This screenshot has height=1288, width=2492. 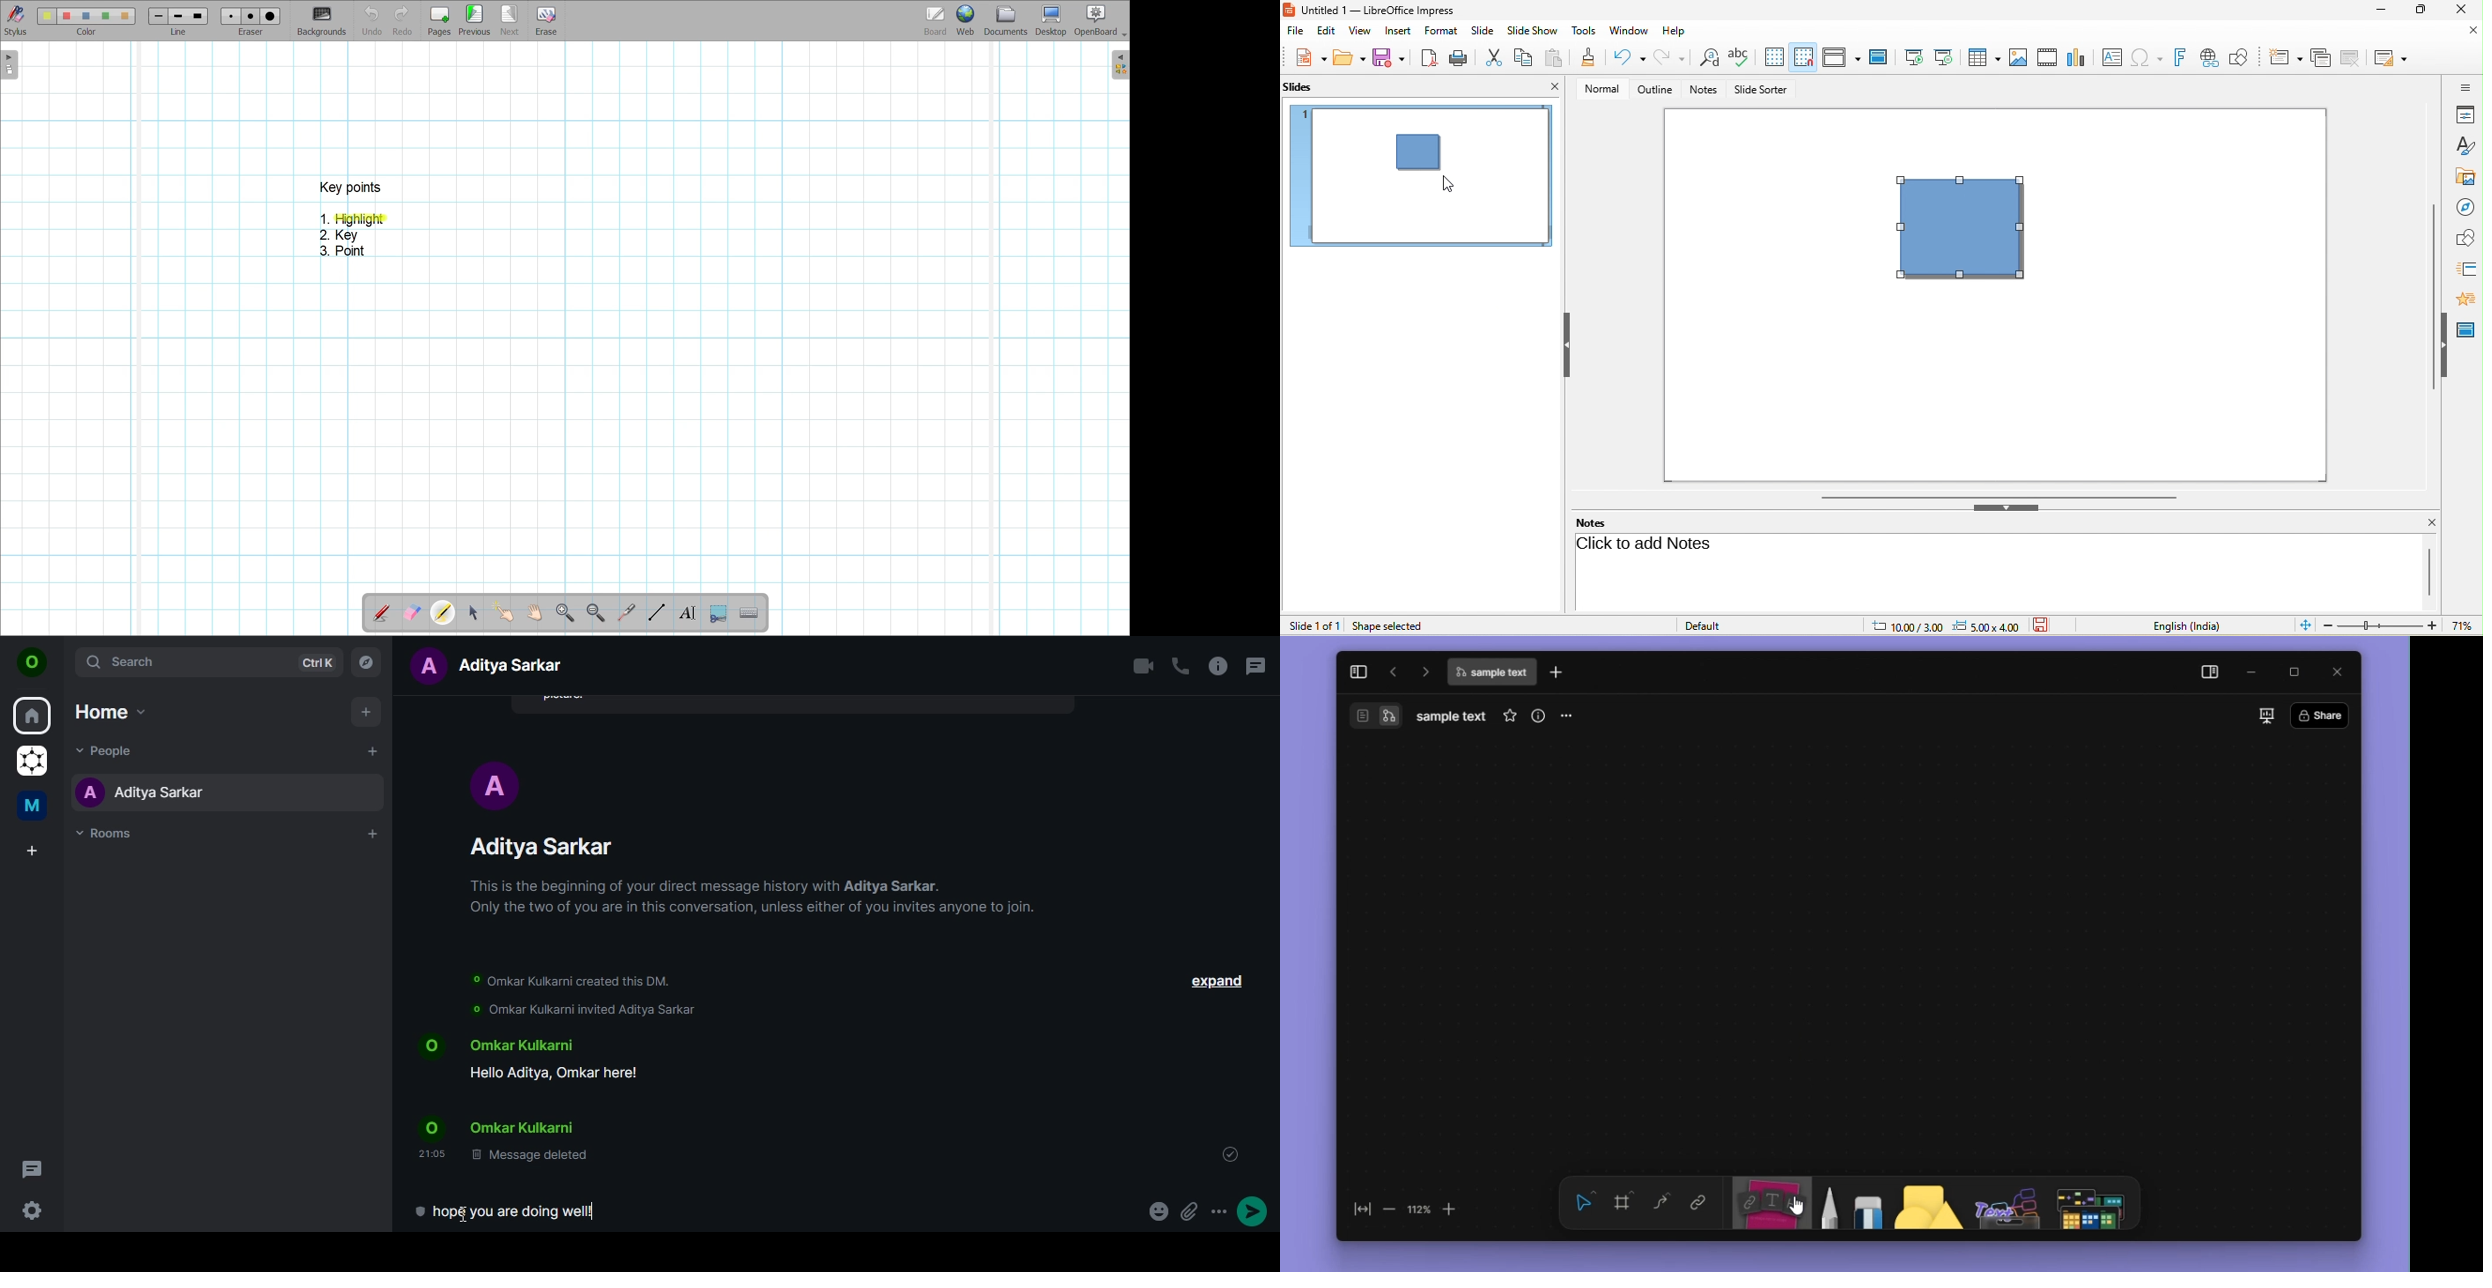 I want to click on copy, so click(x=1523, y=60).